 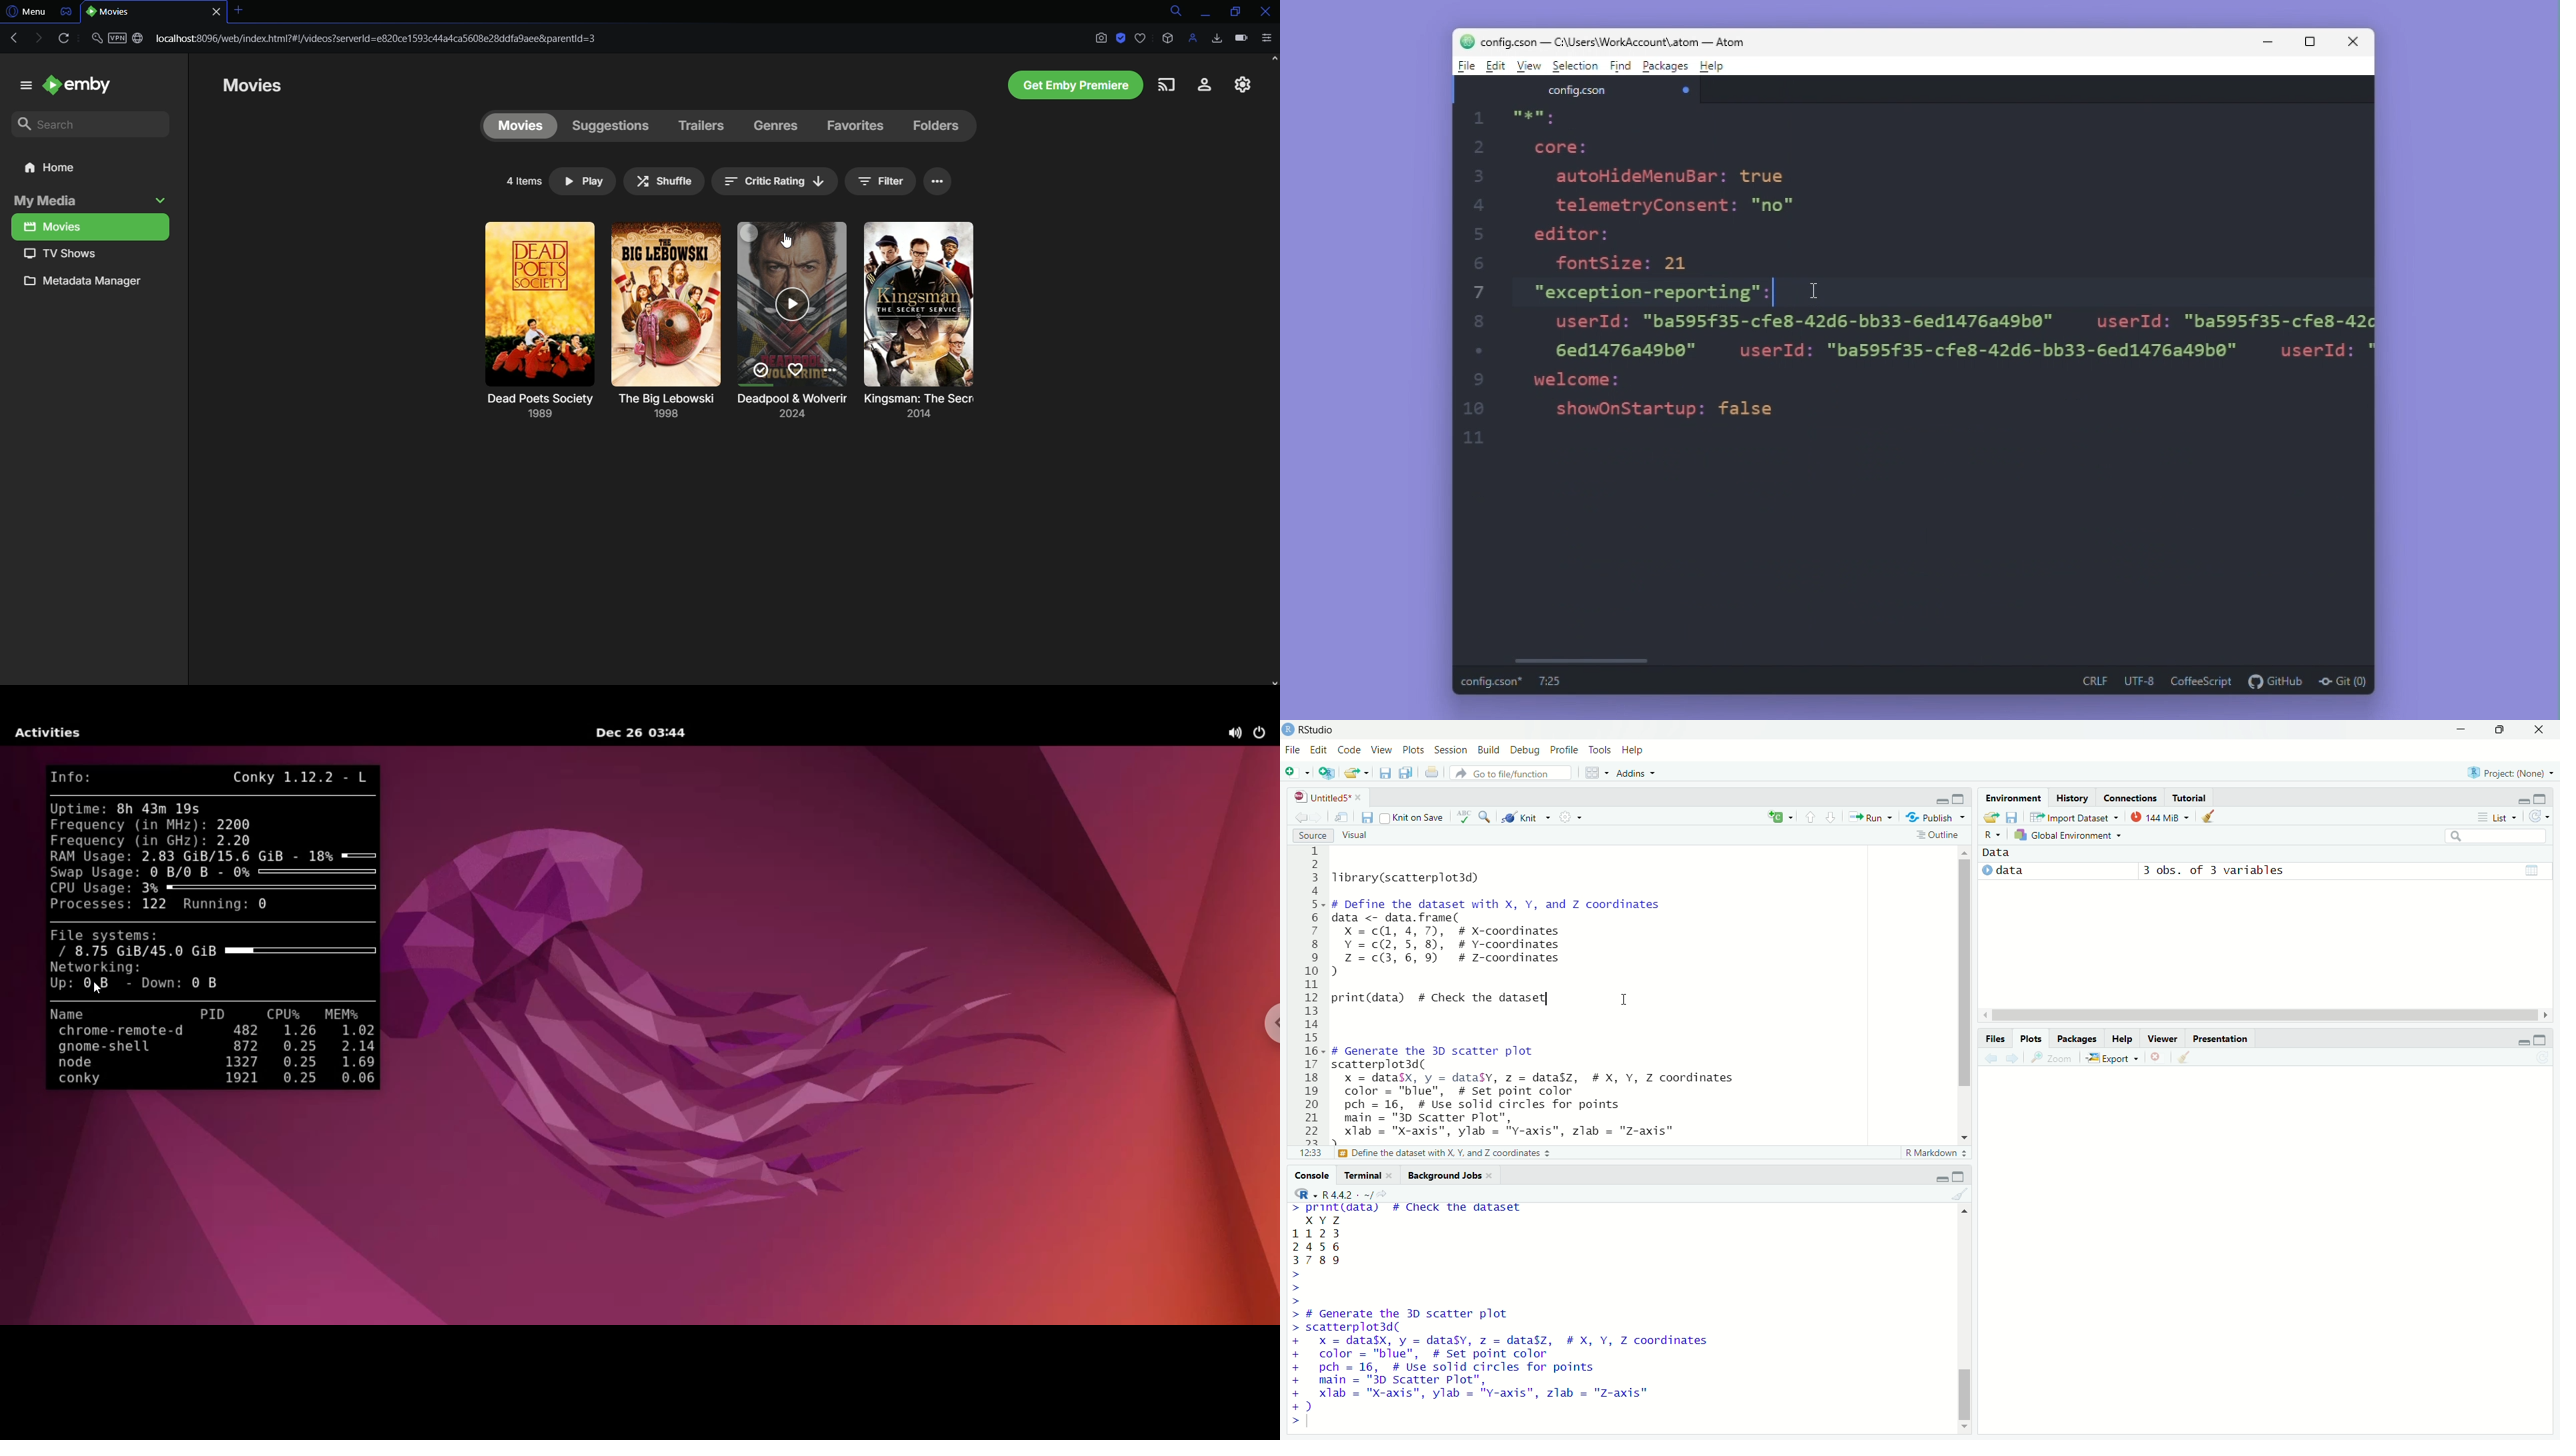 What do you see at coordinates (1479, 280) in the screenshot?
I see `1 2 3 4 5 6 7 8 9 10 11` at bounding box center [1479, 280].